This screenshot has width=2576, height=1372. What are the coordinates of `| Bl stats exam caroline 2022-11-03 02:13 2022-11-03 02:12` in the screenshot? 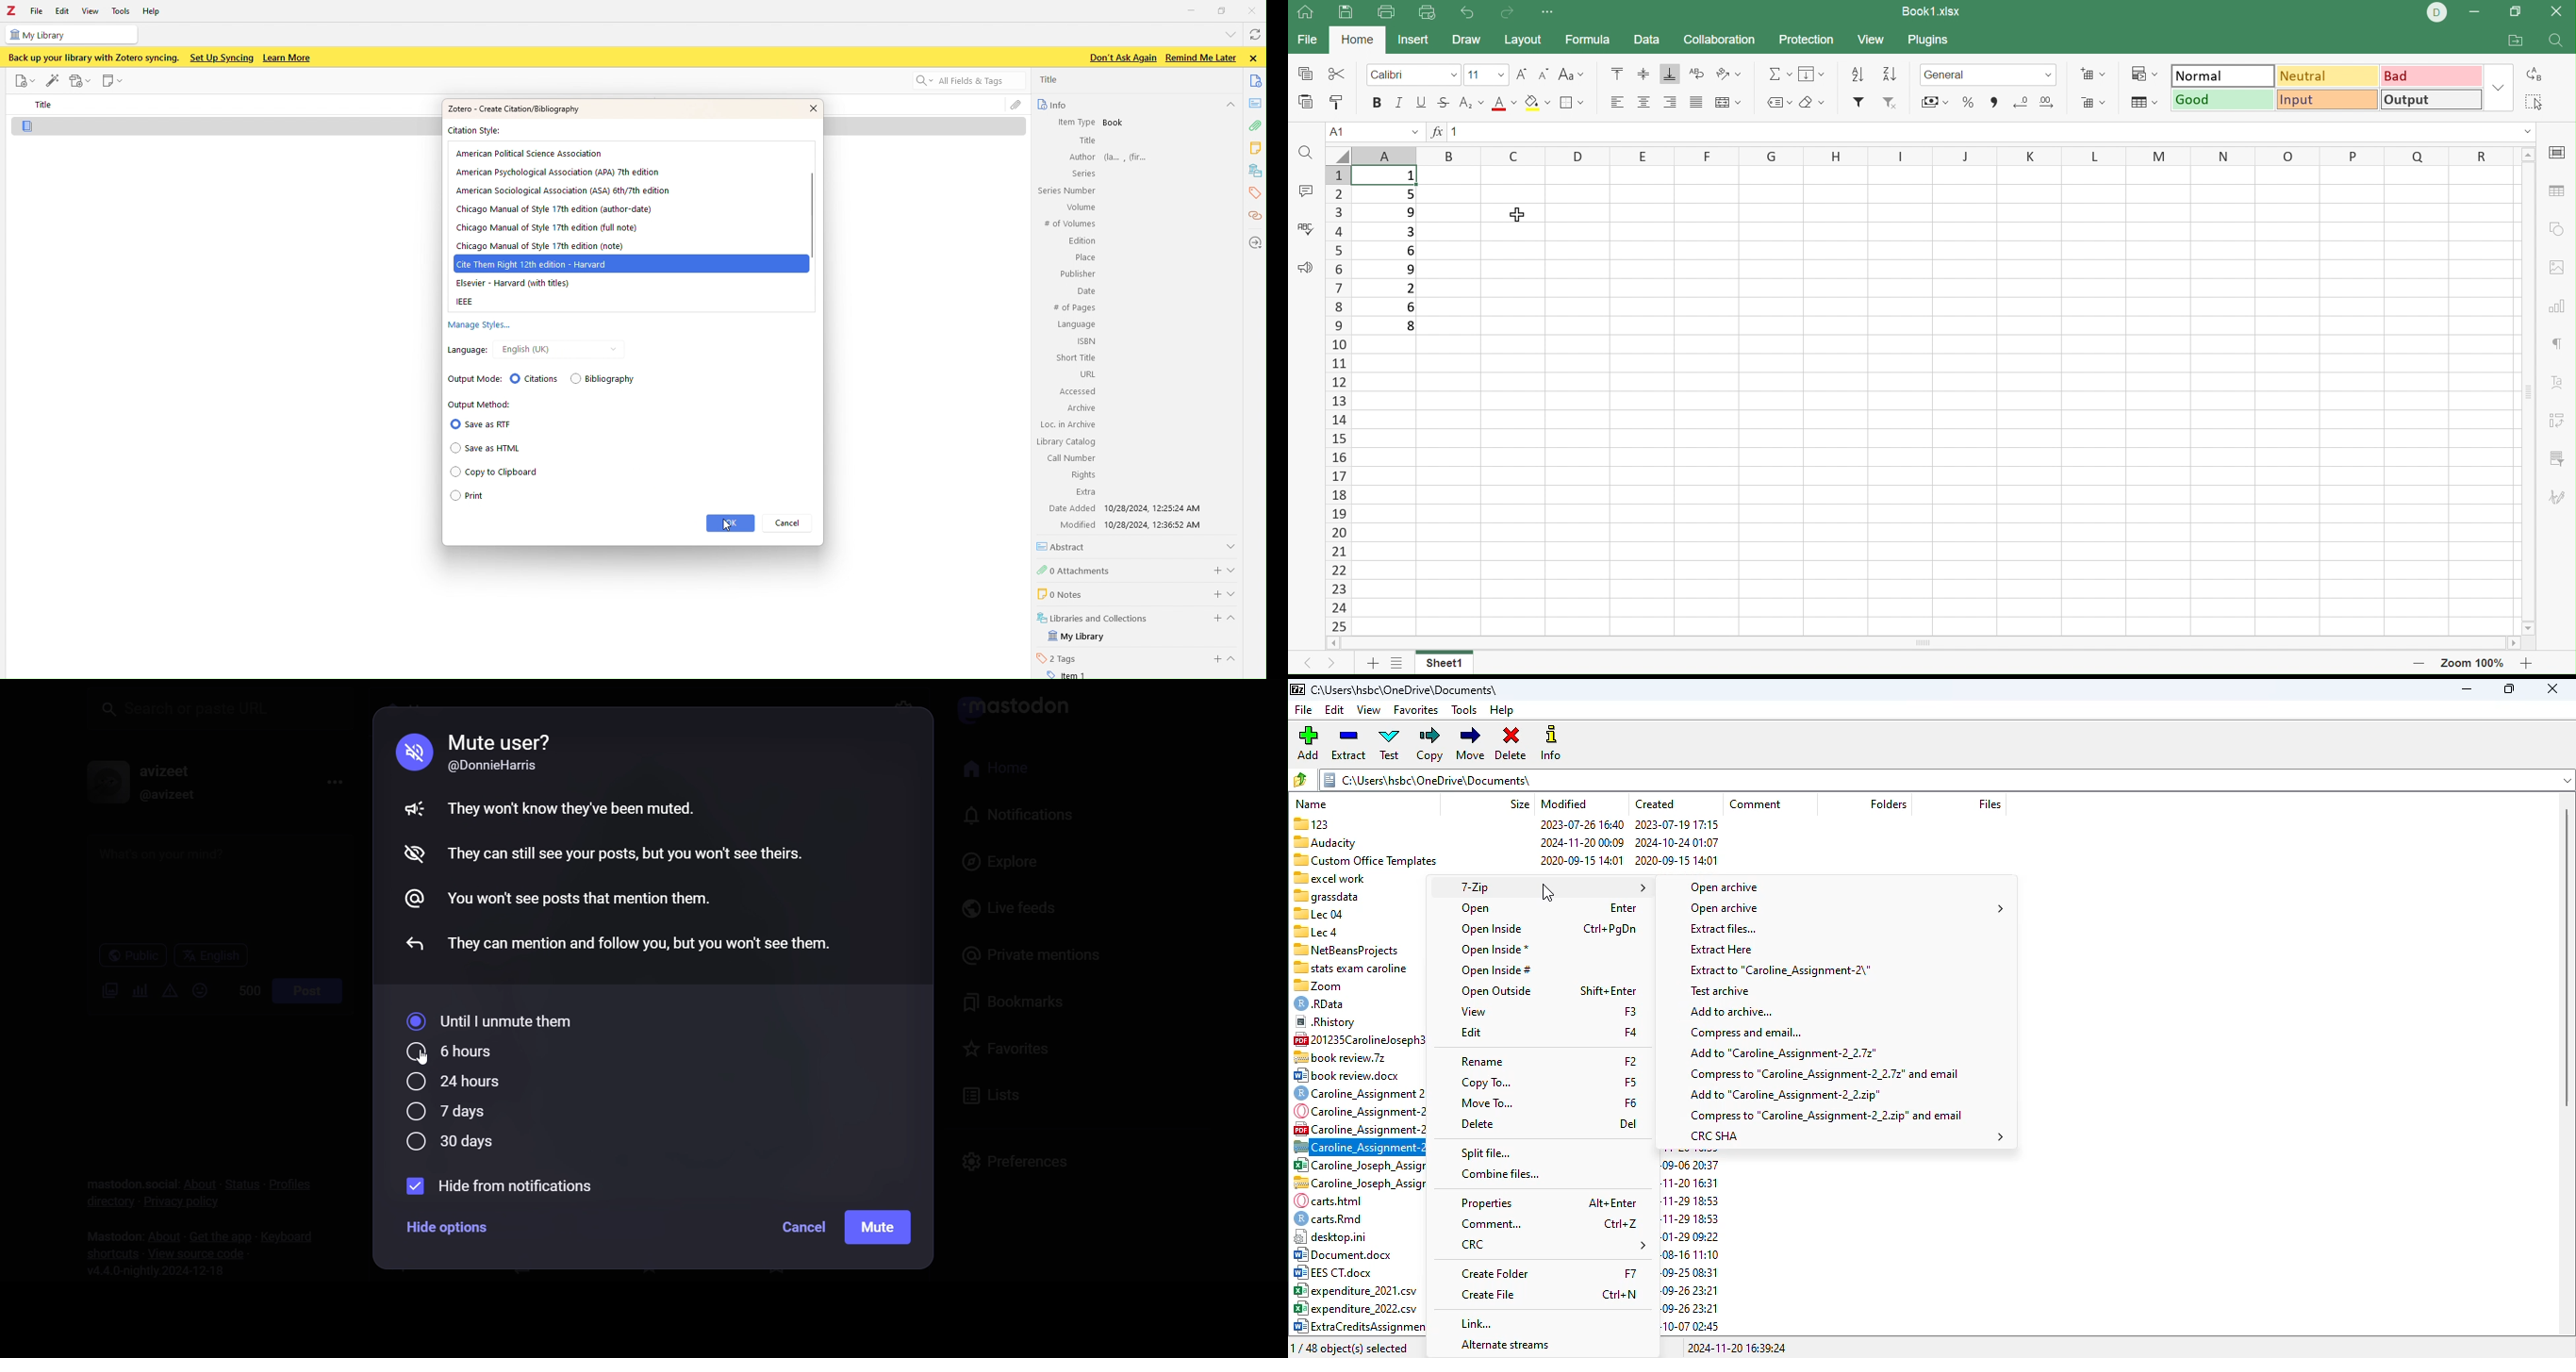 It's located at (1357, 966).